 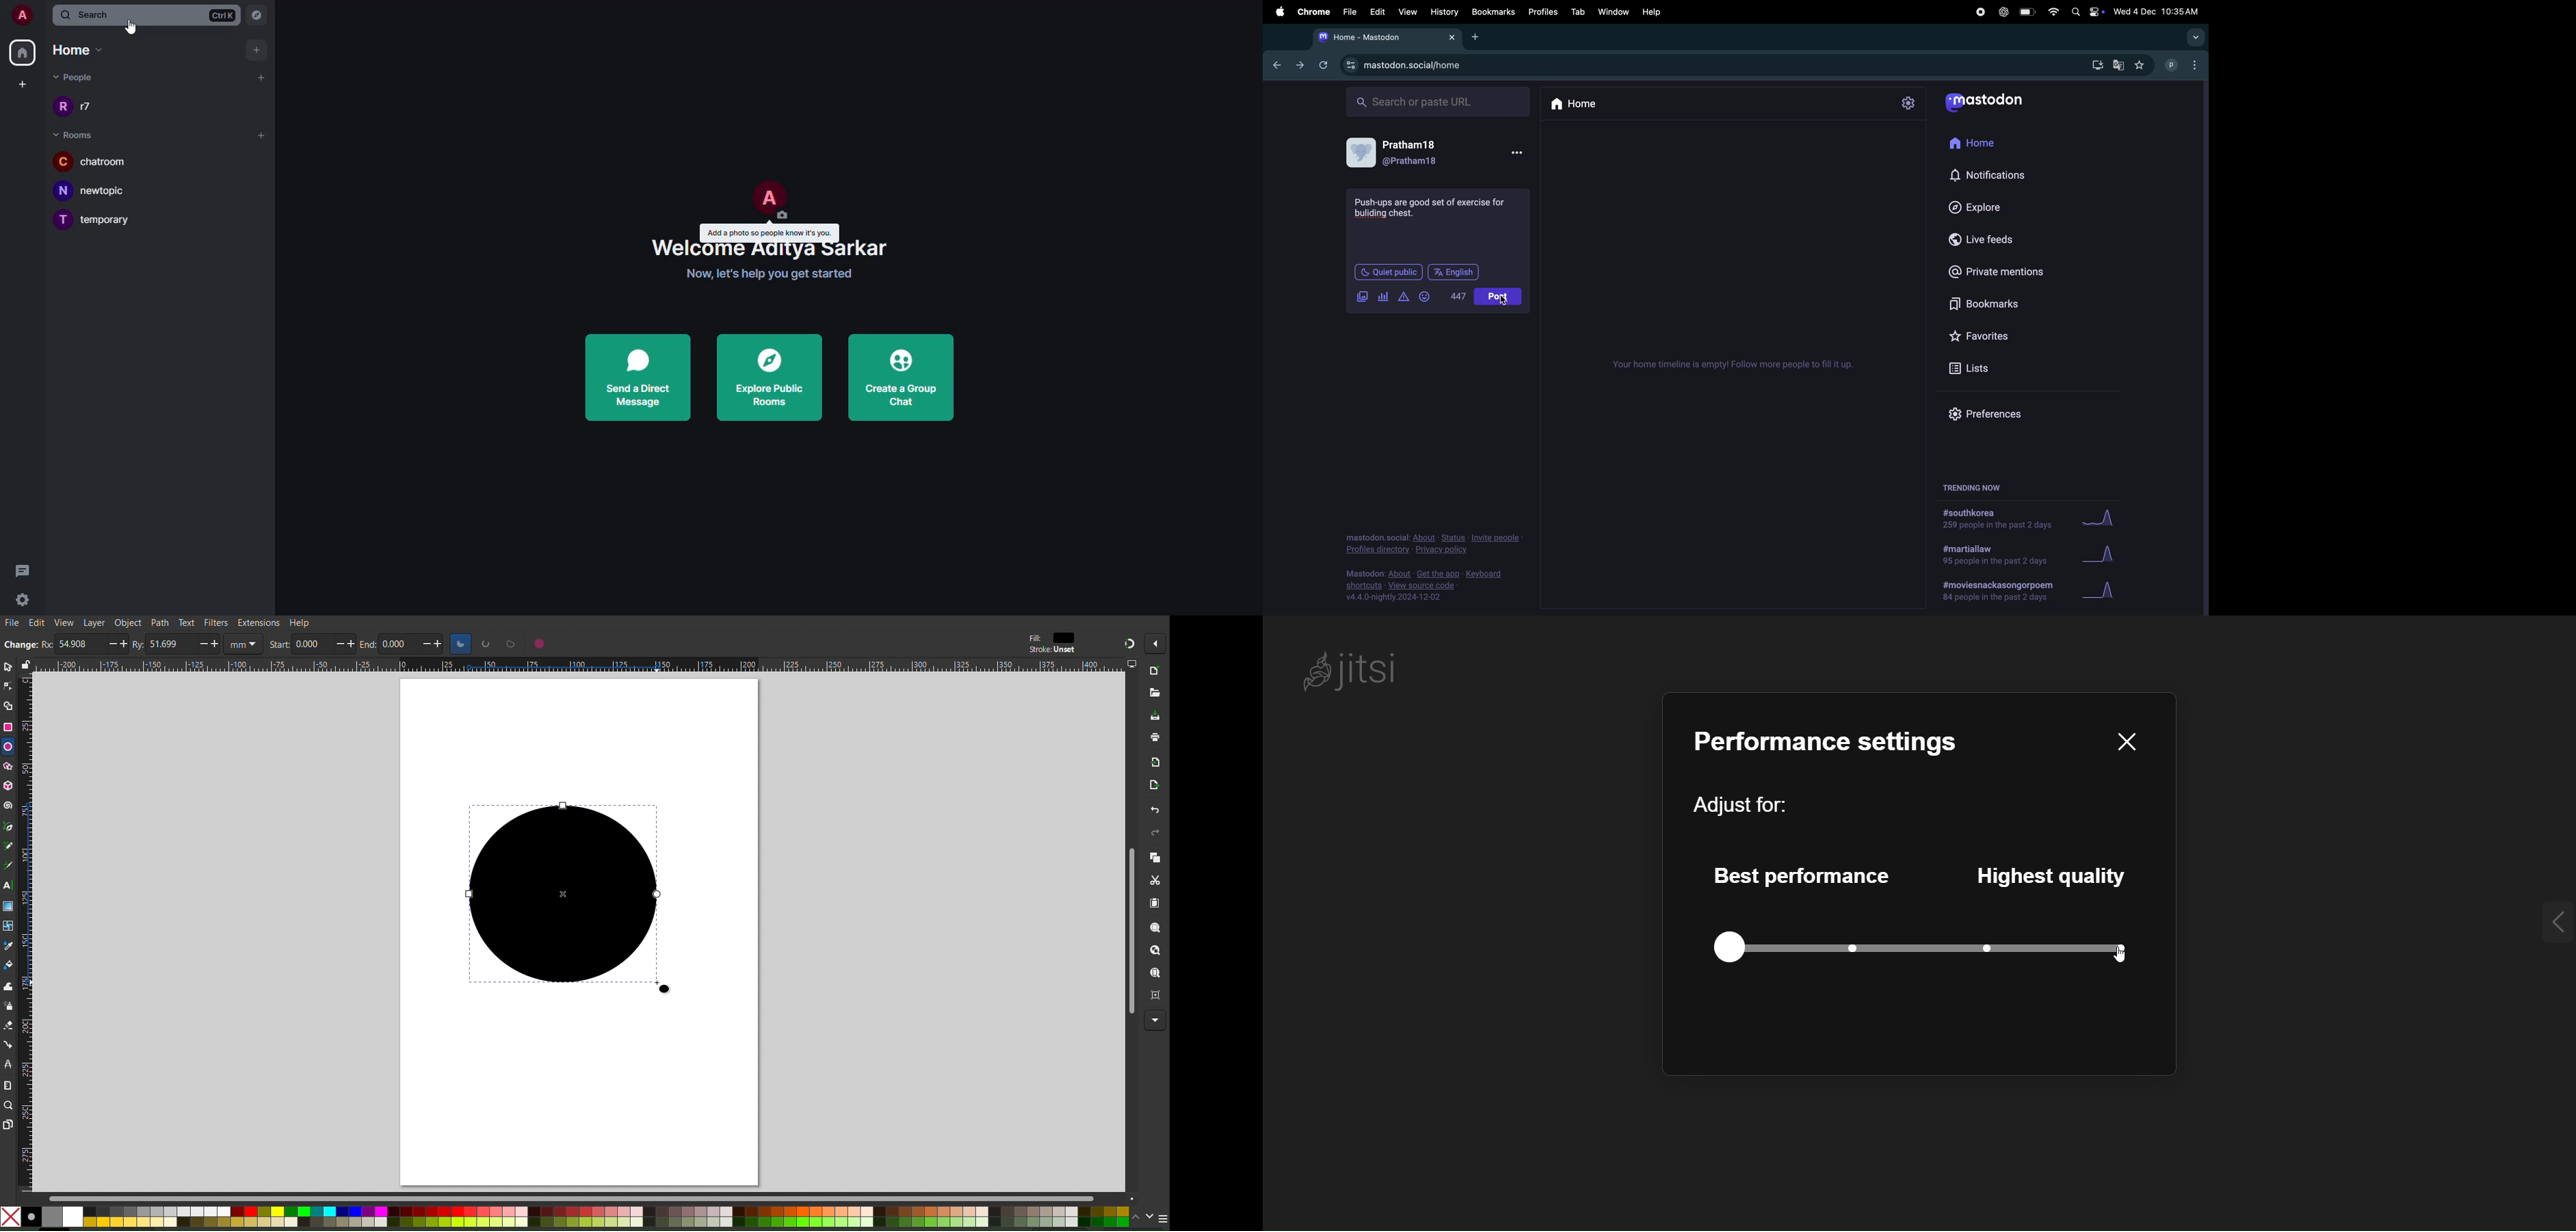 I want to click on fitness tip, so click(x=1433, y=208).